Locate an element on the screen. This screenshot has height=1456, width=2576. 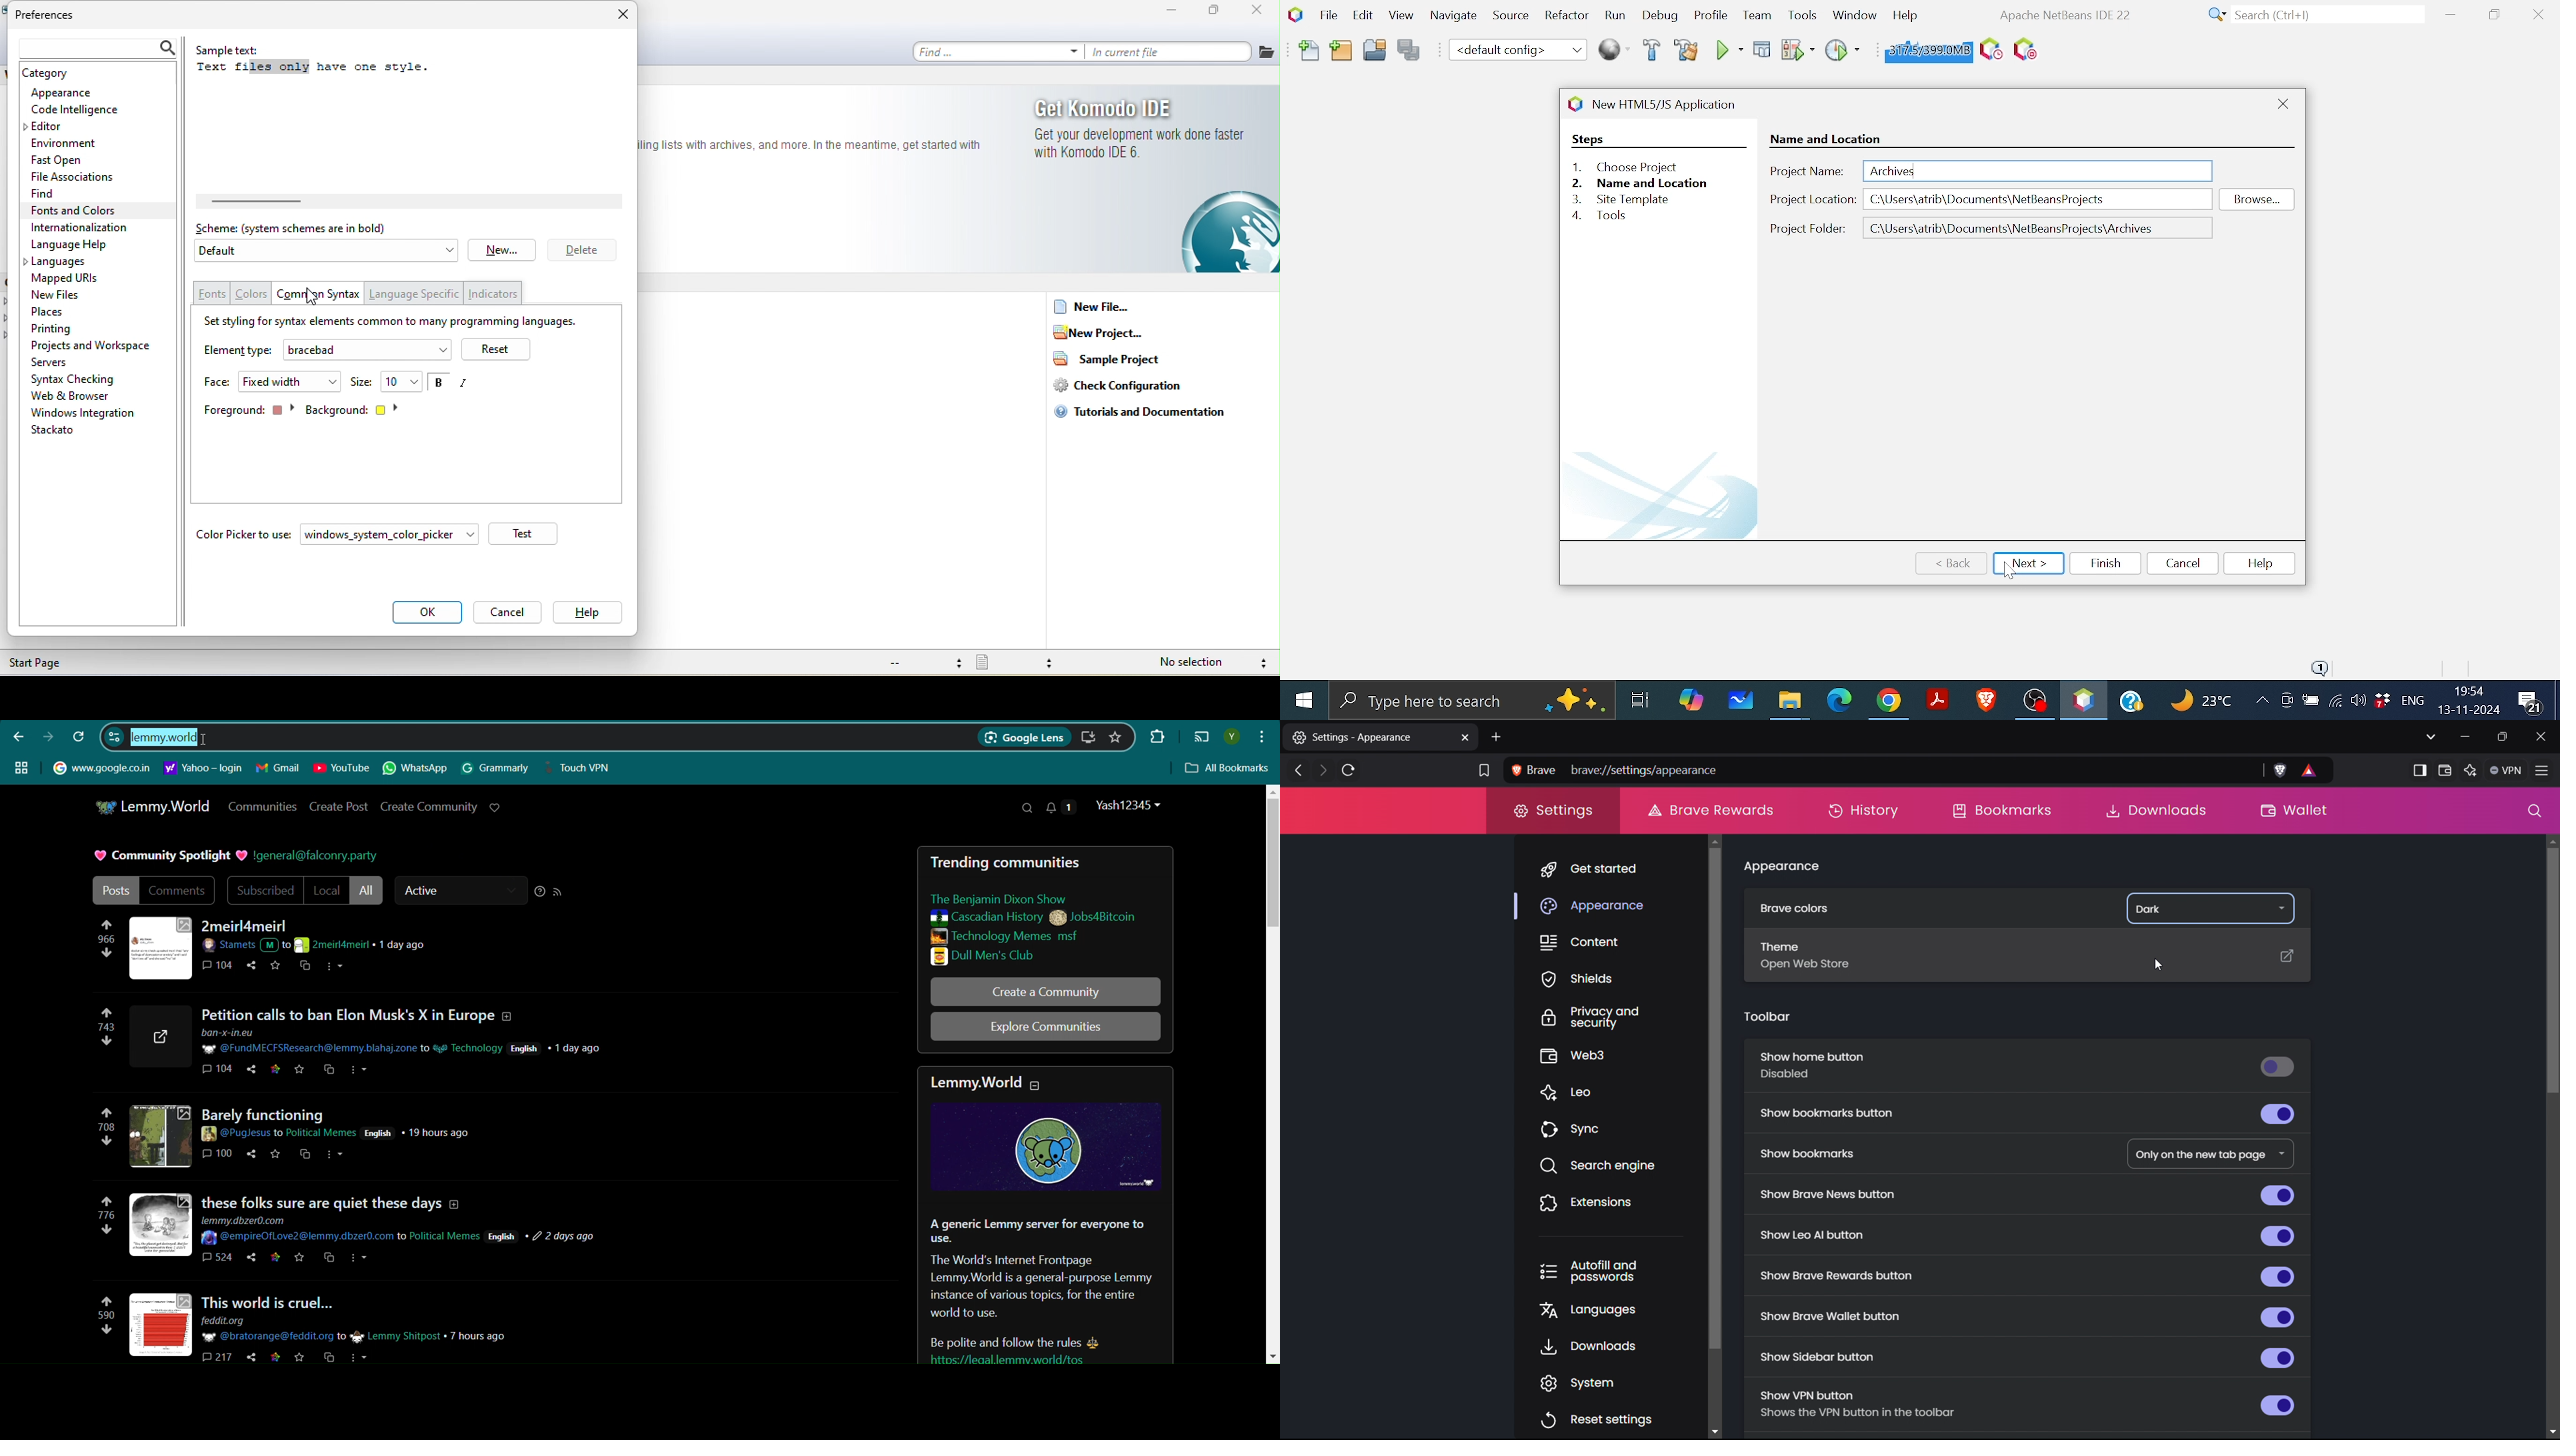
Refresh is located at coordinates (80, 736).